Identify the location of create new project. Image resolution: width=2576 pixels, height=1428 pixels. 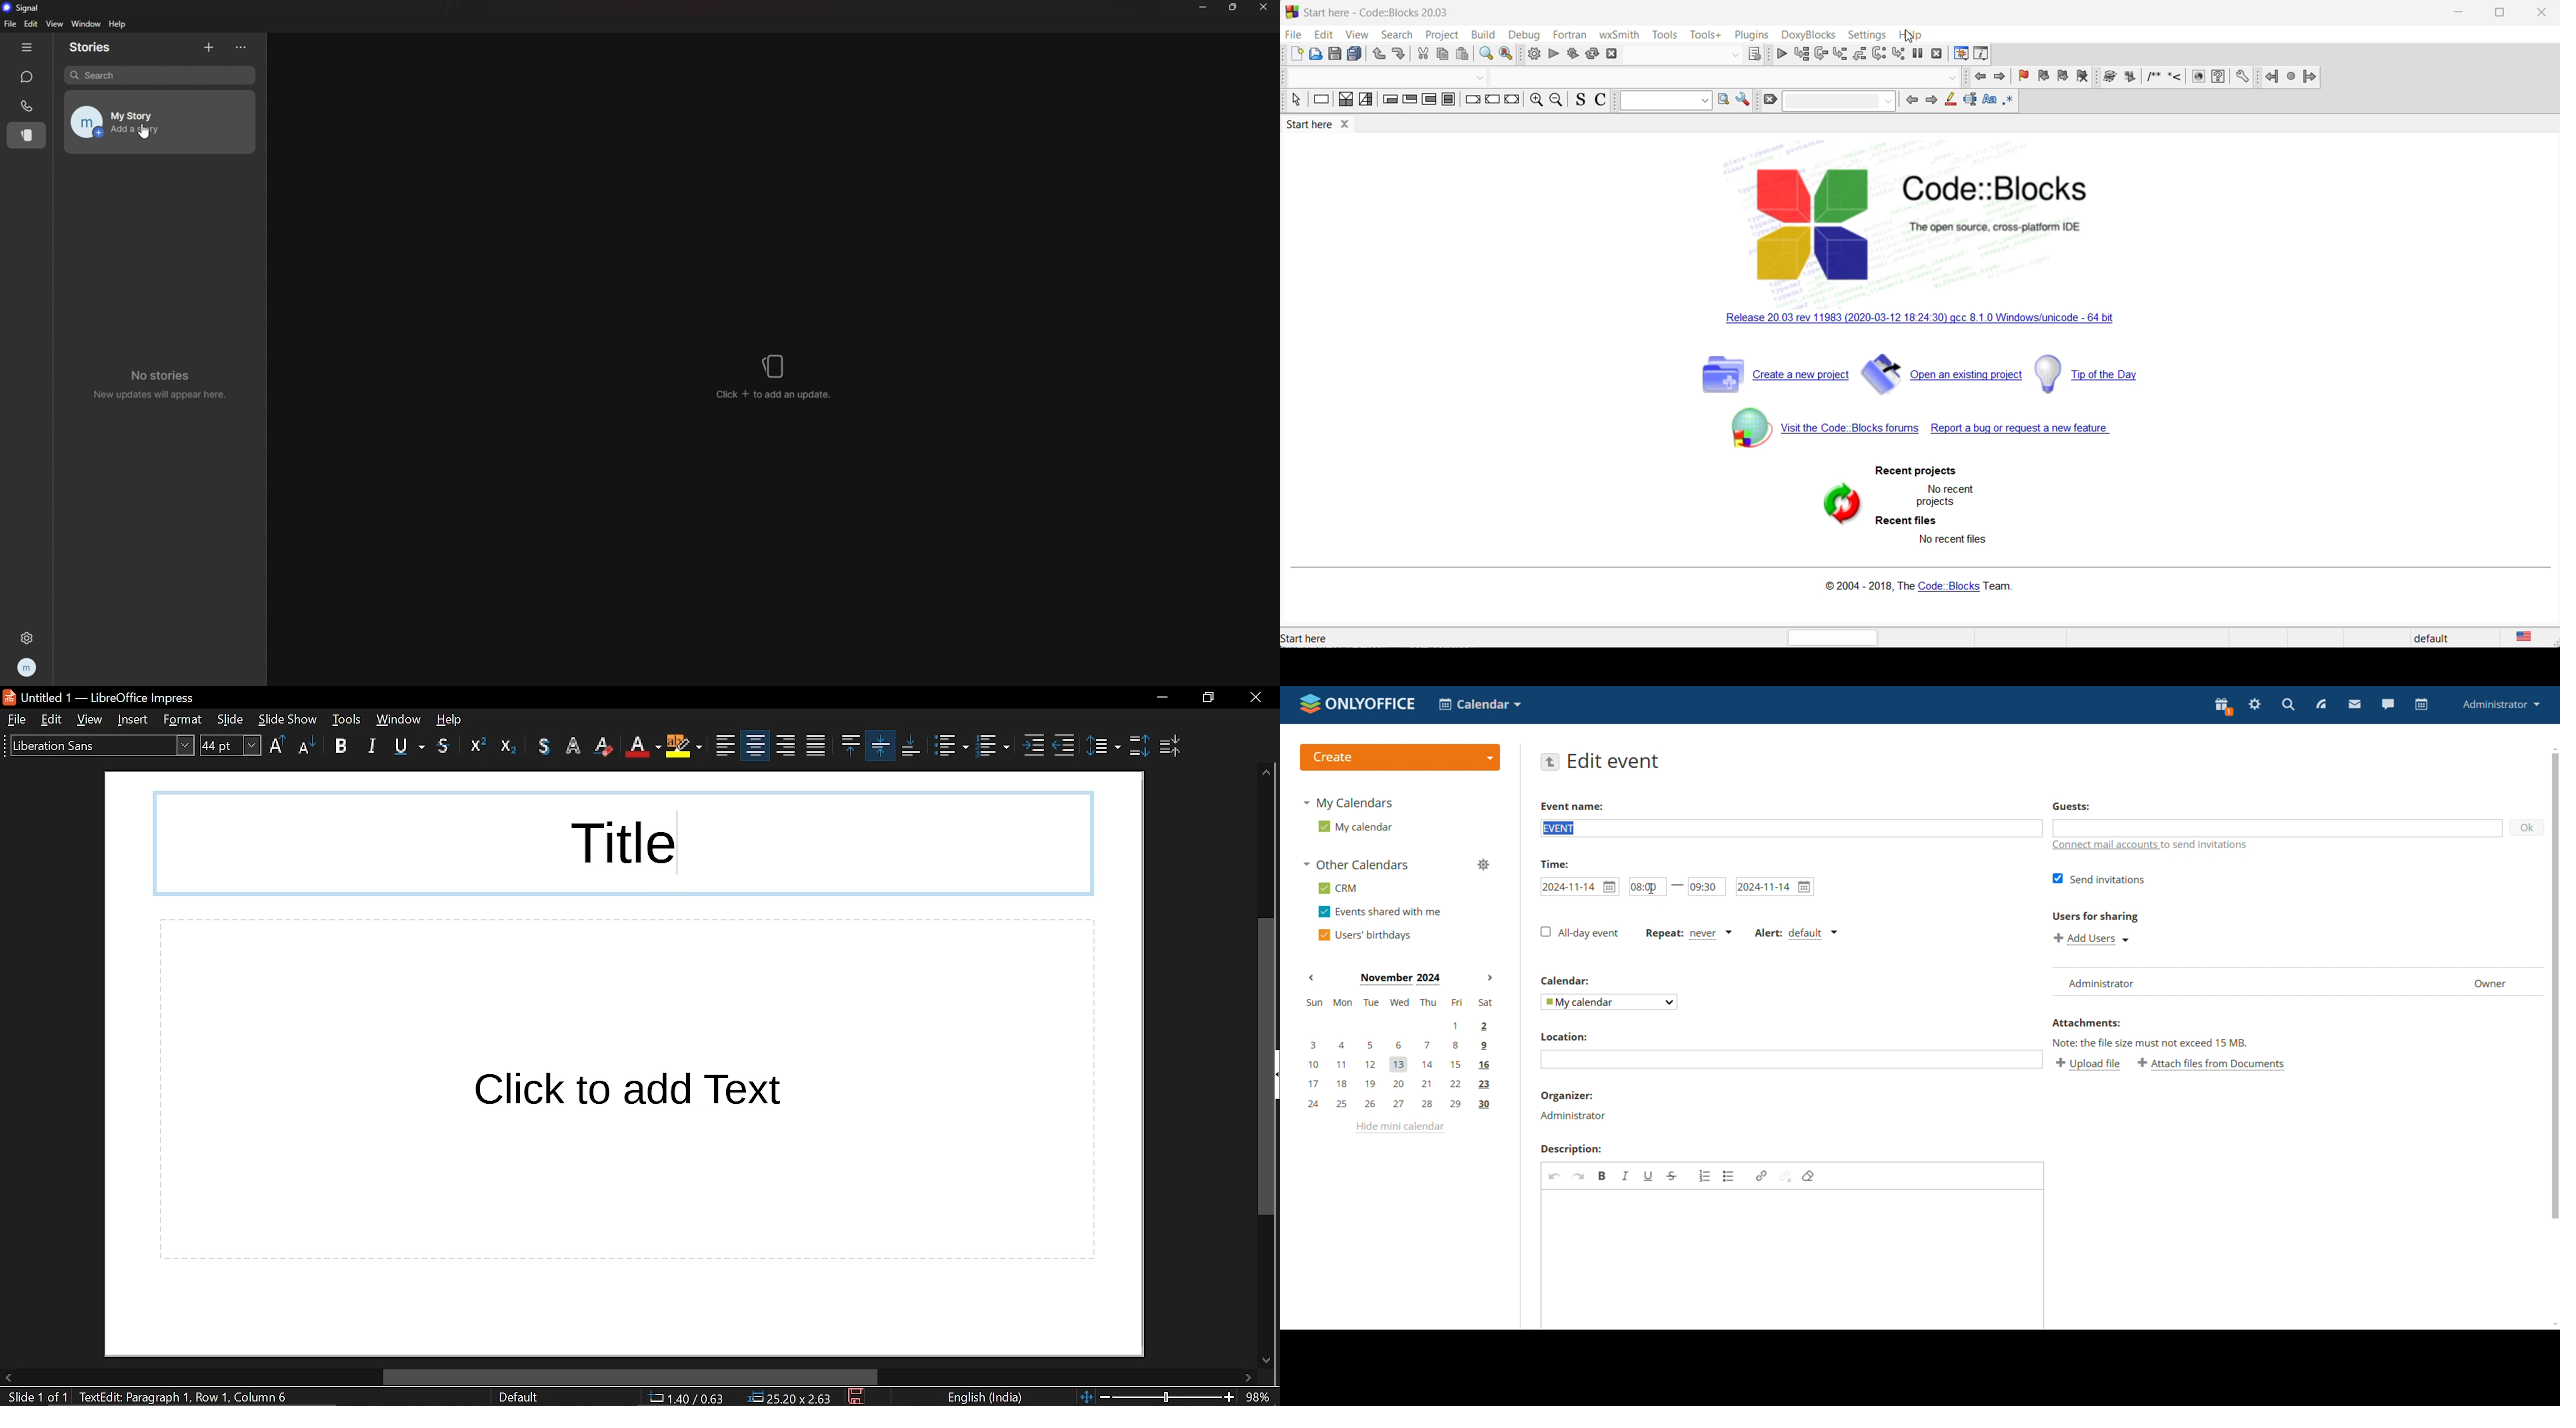
(1767, 375).